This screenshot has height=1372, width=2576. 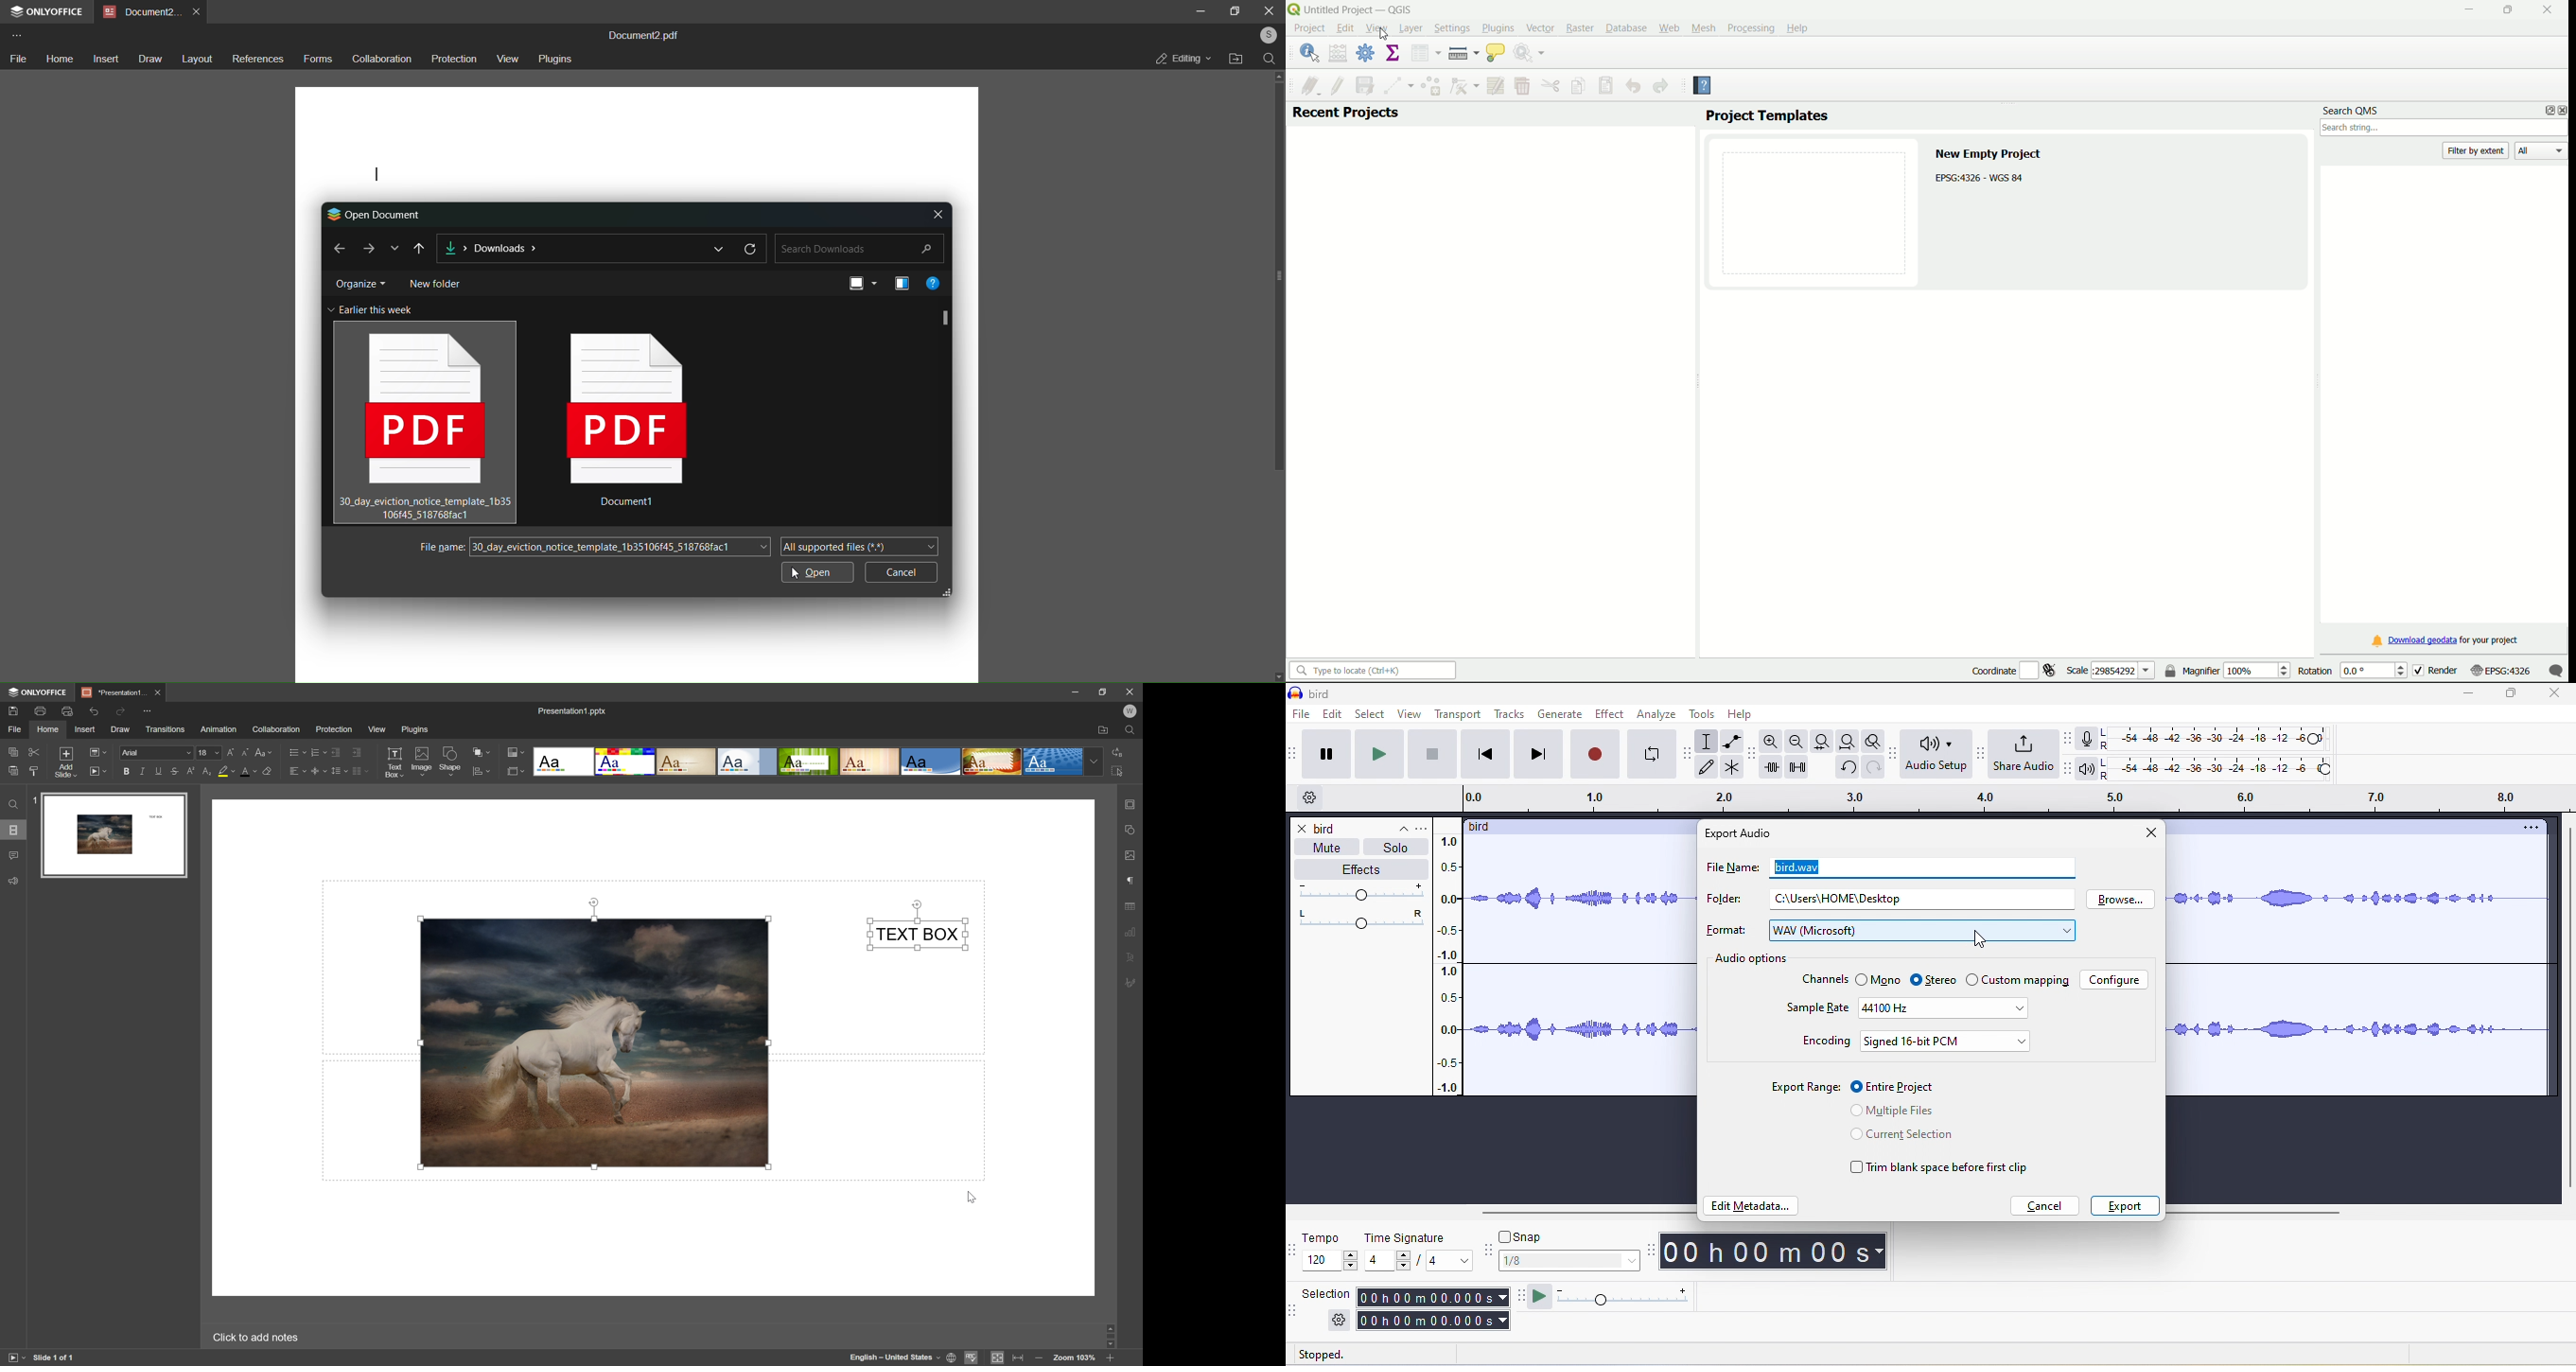 I want to click on select all, so click(x=1119, y=771).